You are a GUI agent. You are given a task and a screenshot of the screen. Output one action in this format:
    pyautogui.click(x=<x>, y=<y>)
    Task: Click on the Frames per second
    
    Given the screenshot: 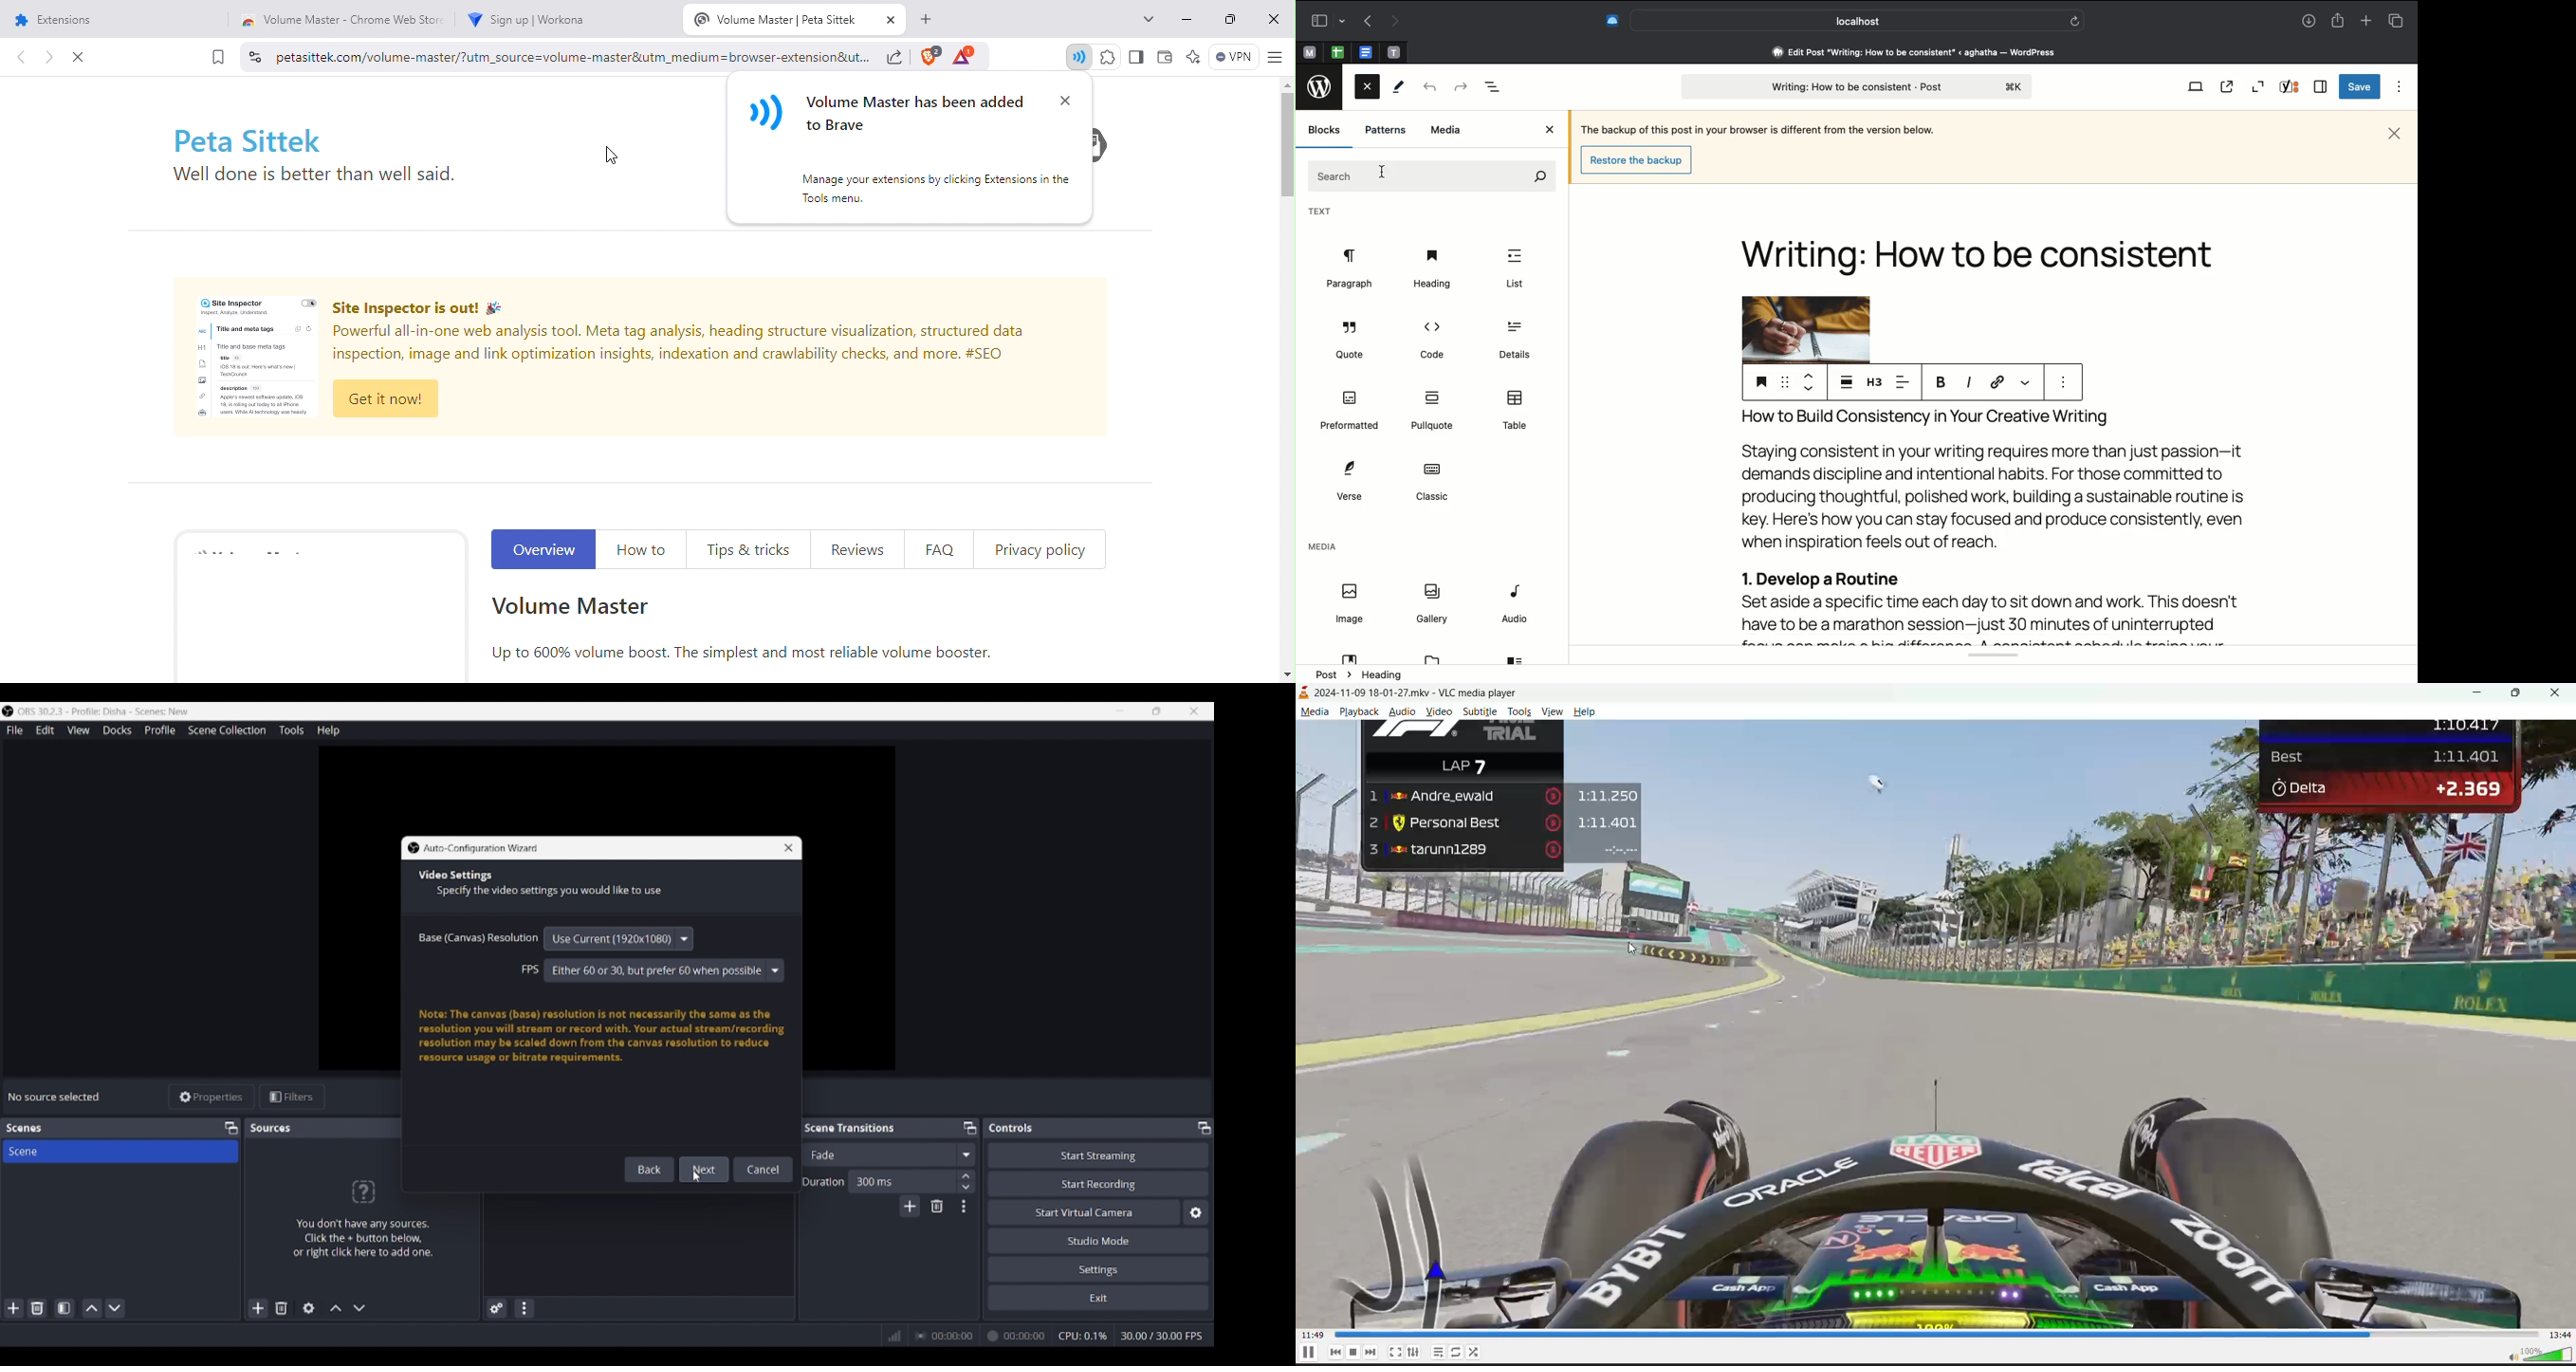 What is the action you would take?
    pyautogui.click(x=1162, y=1336)
    